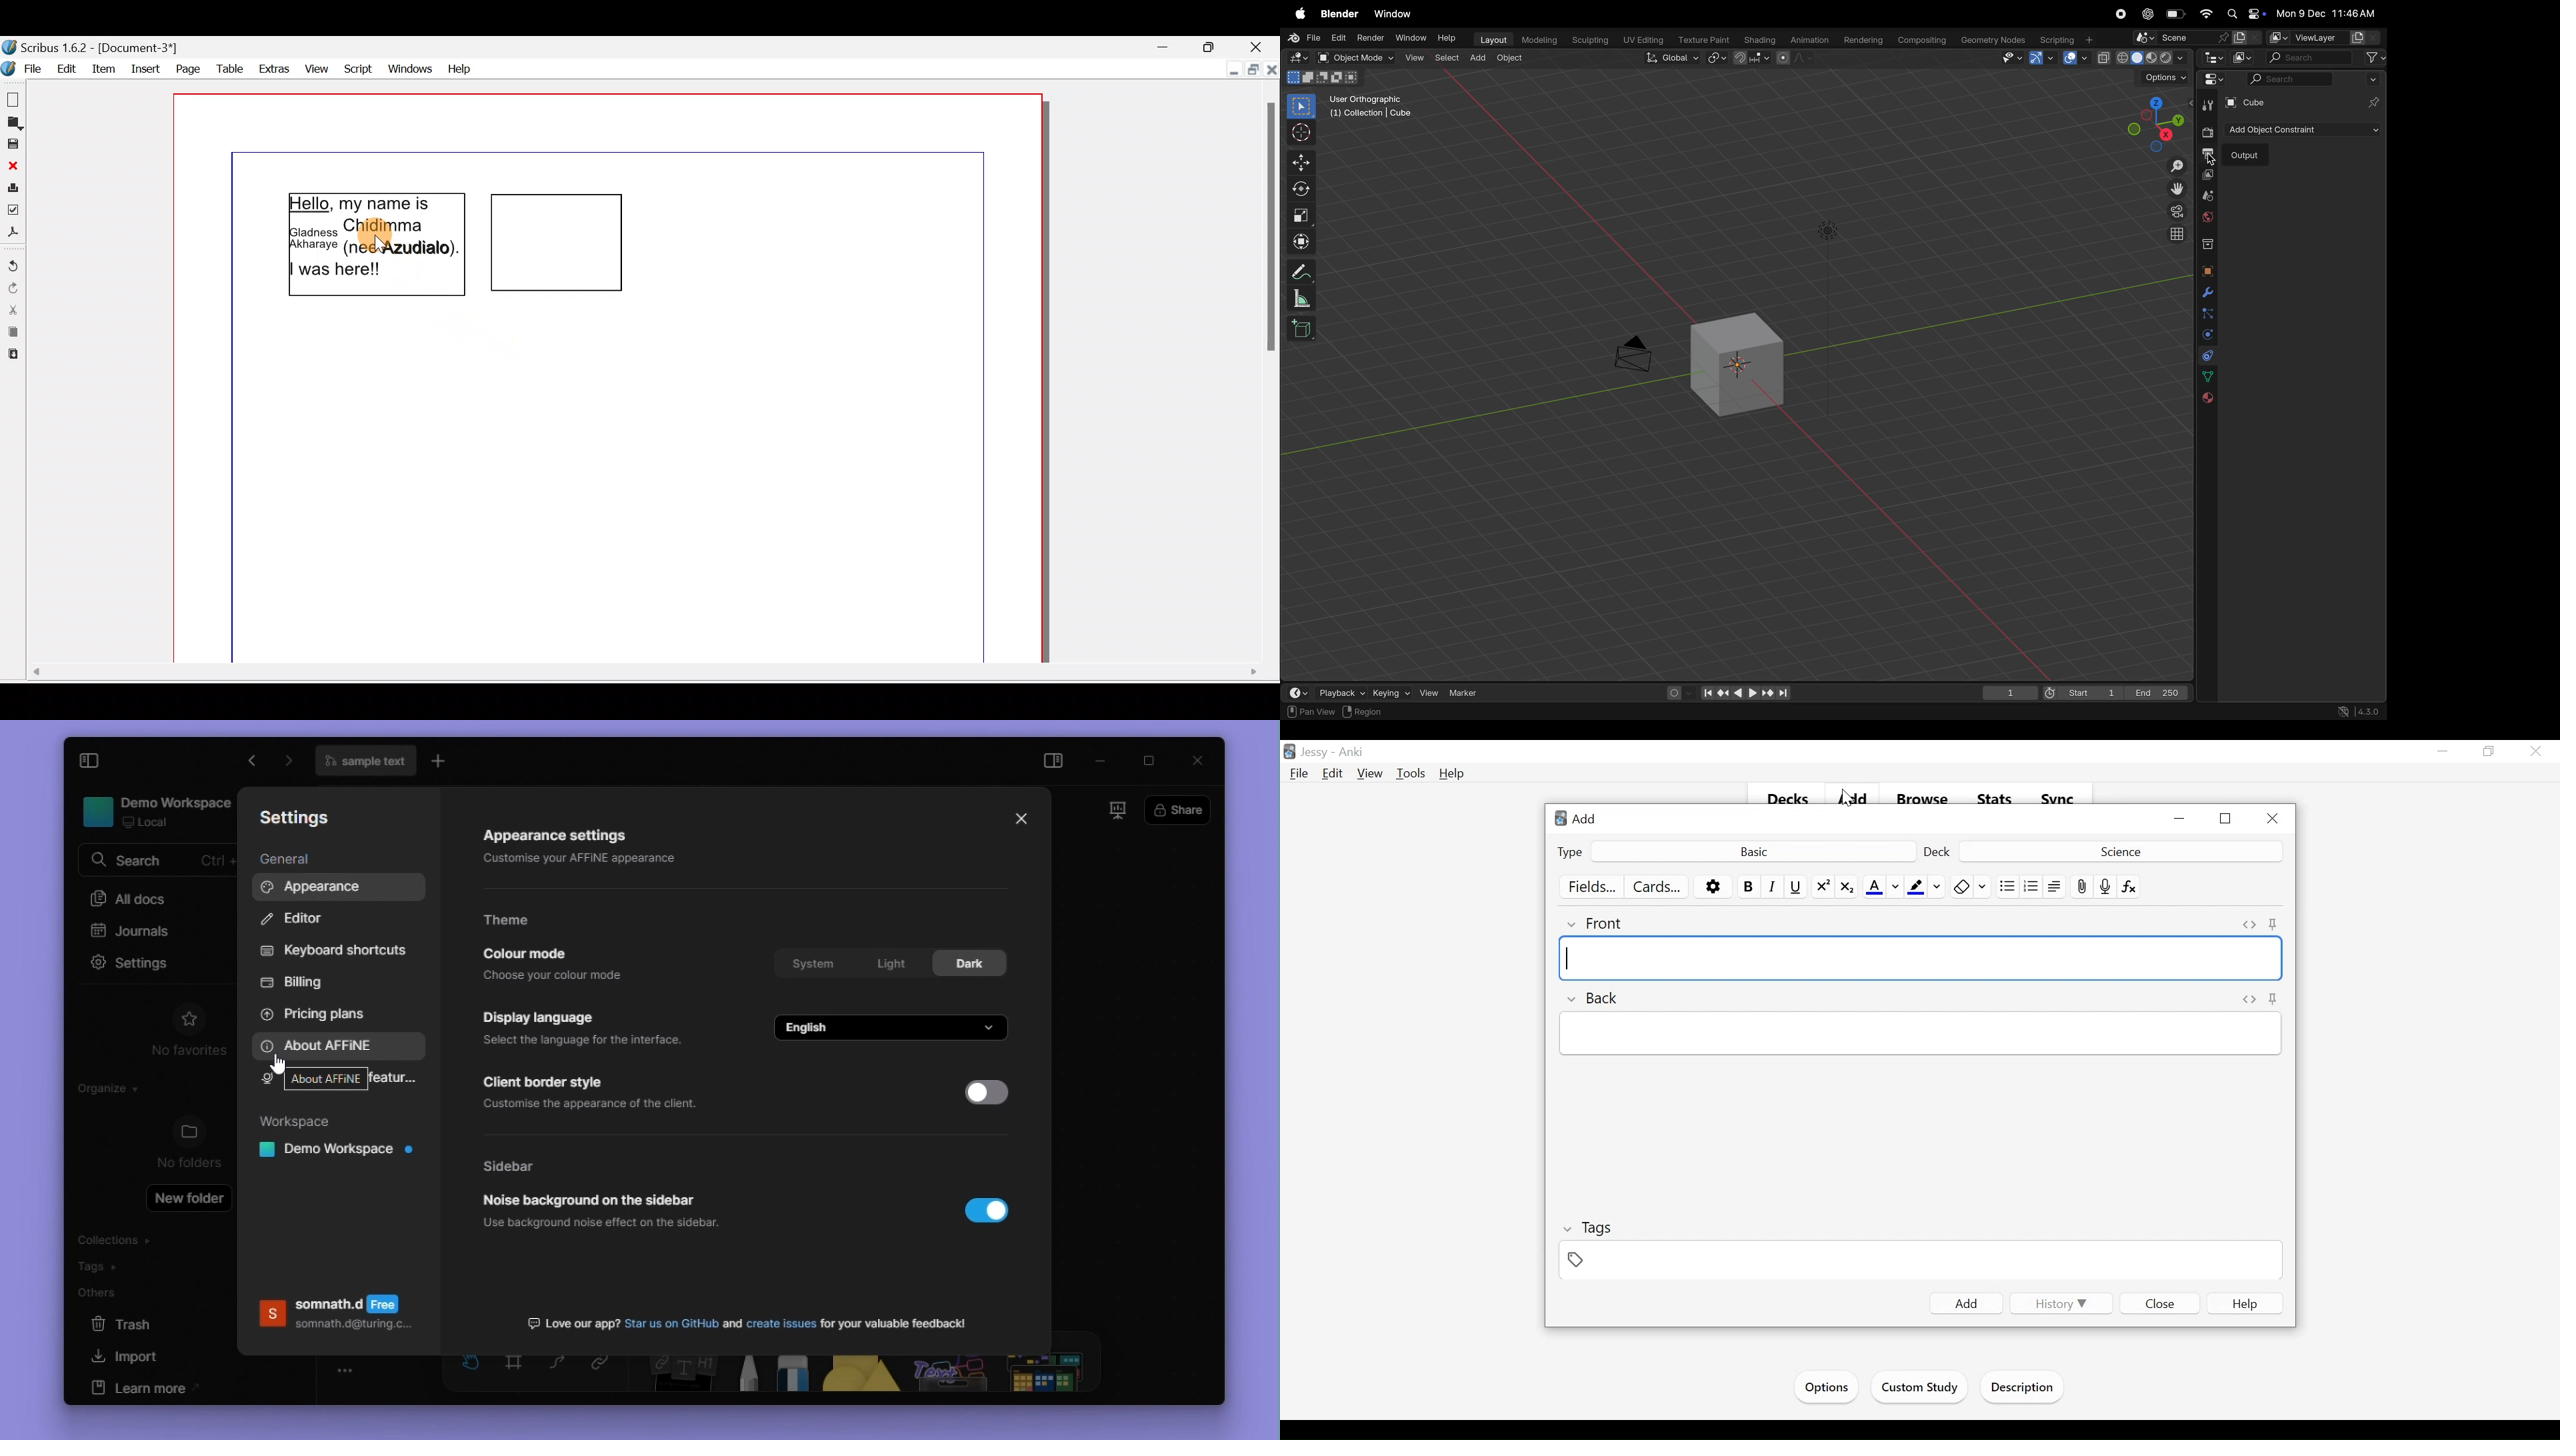  Describe the element at coordinates (1411, 774) in the screenshot. I see `Tools` at that location.